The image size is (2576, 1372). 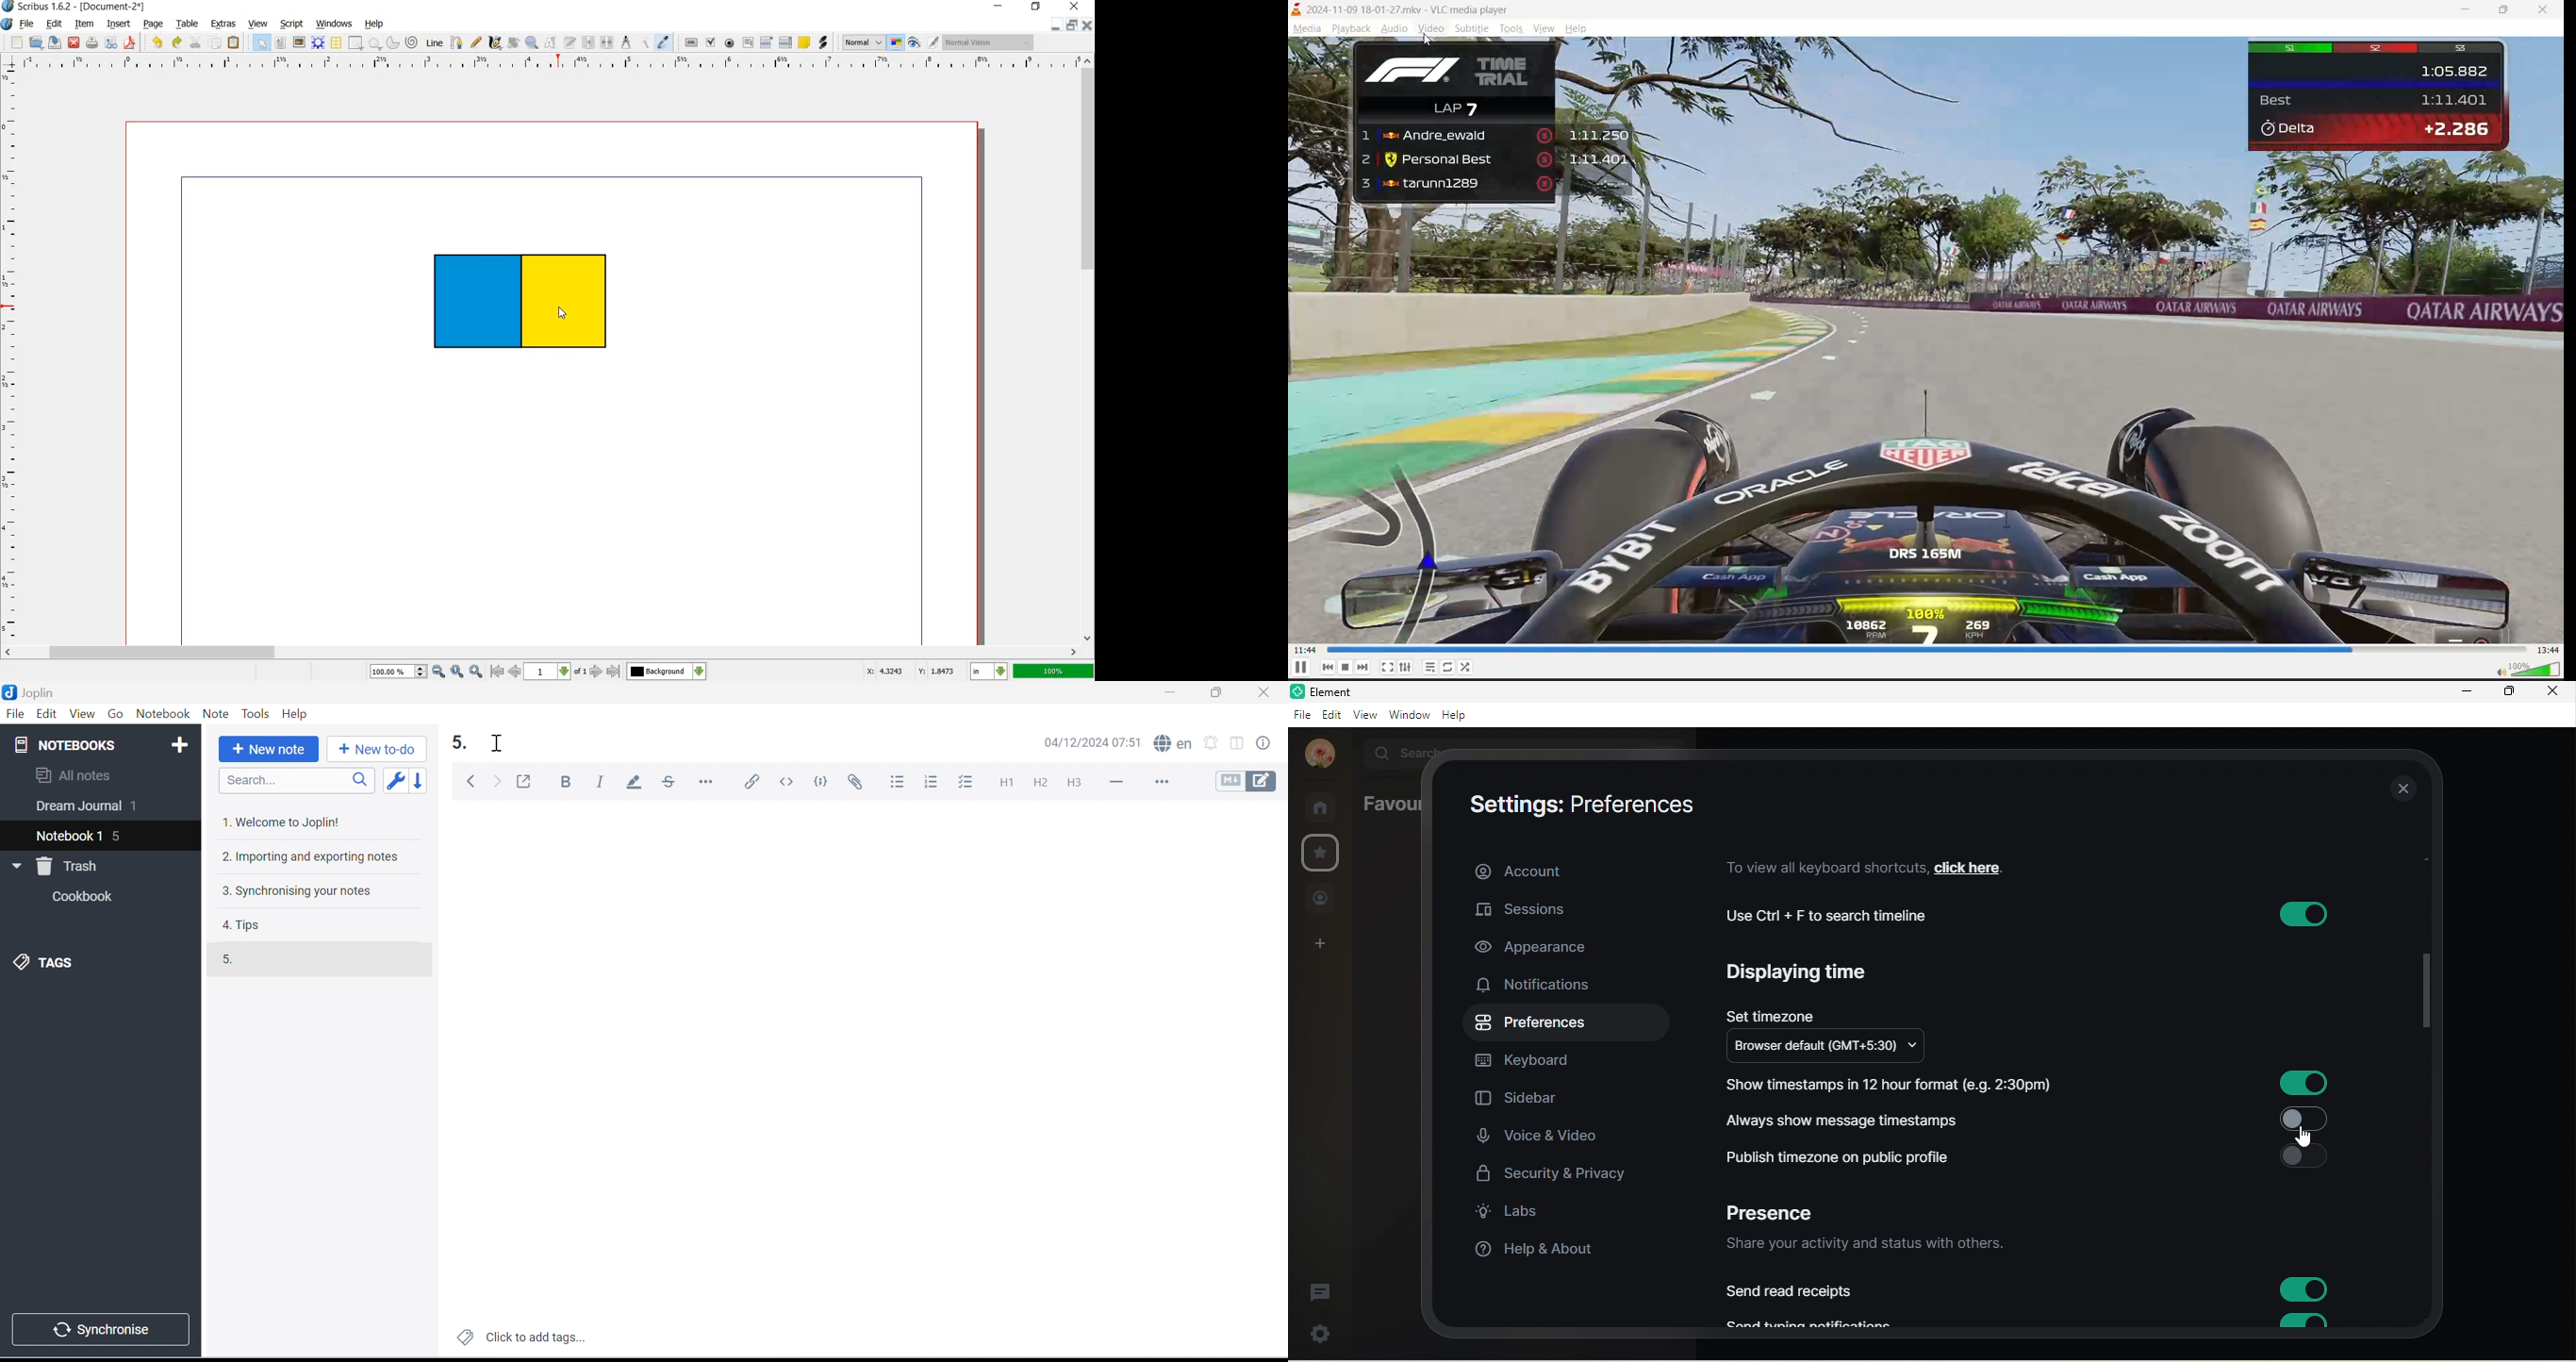 I want to click on fullscreen, so click(x=1388, y=664).